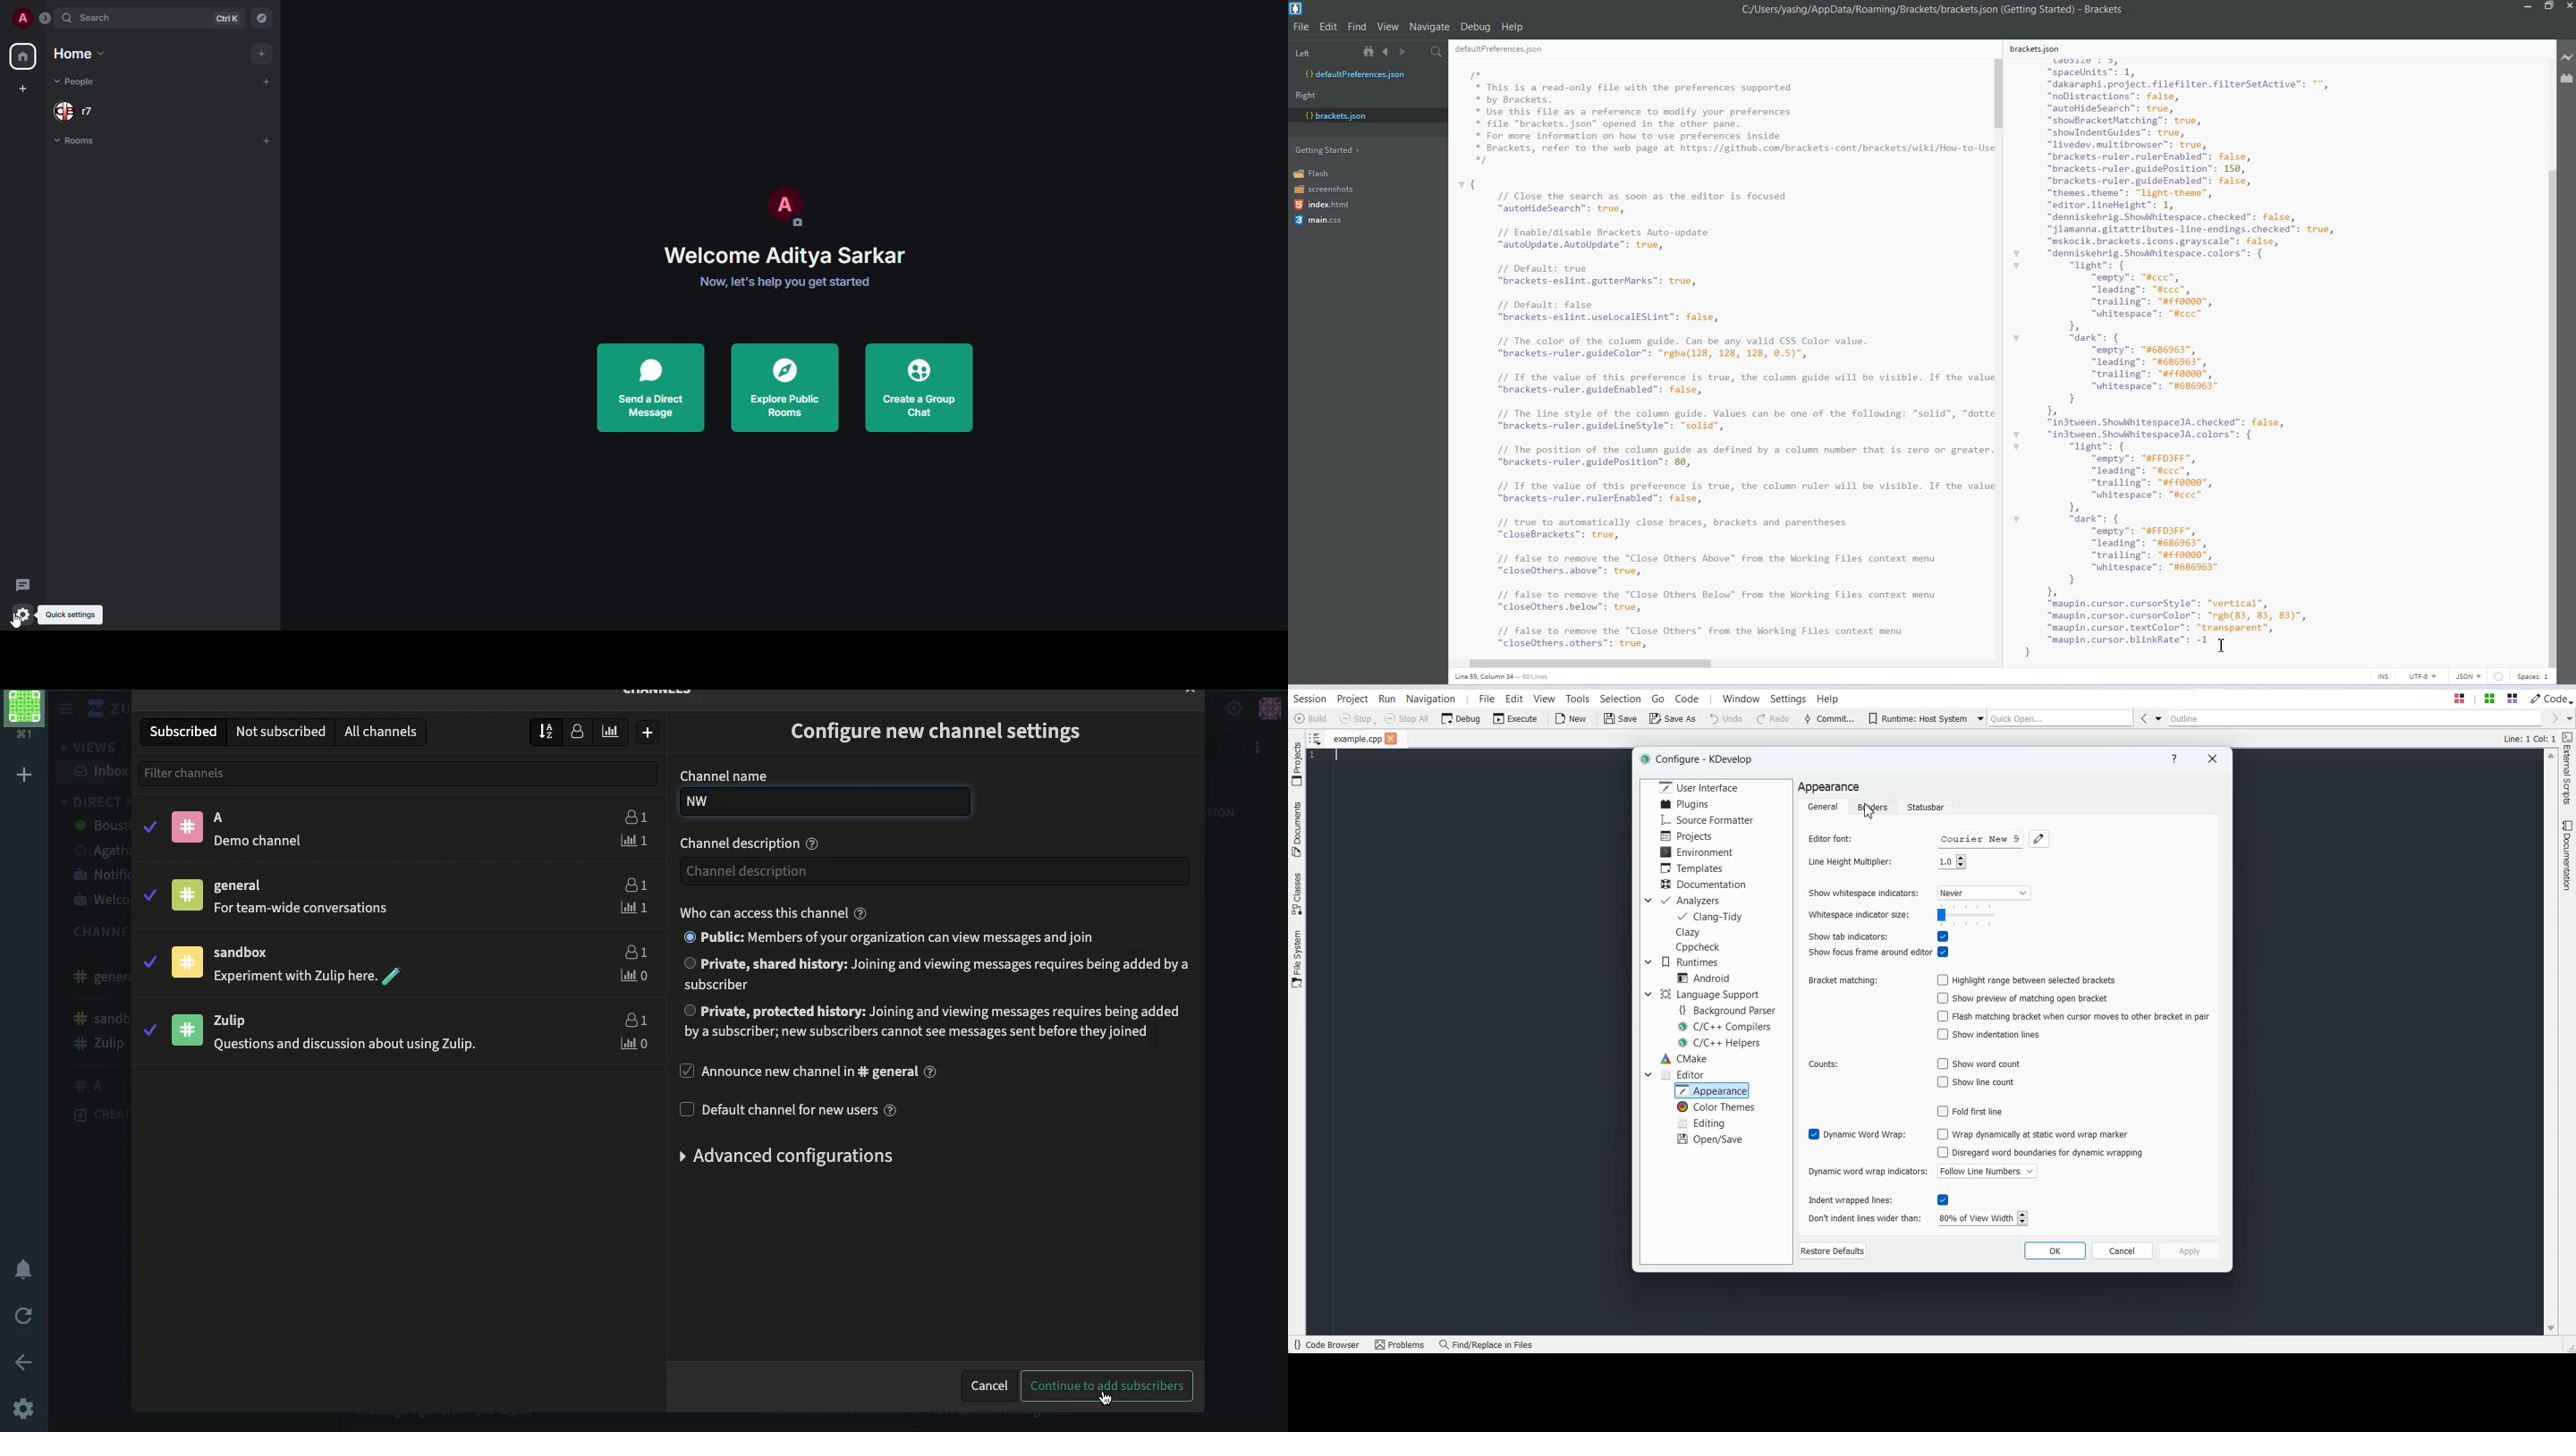 The image size is (2576, 1456). I want to click on add, so click(270, 139).